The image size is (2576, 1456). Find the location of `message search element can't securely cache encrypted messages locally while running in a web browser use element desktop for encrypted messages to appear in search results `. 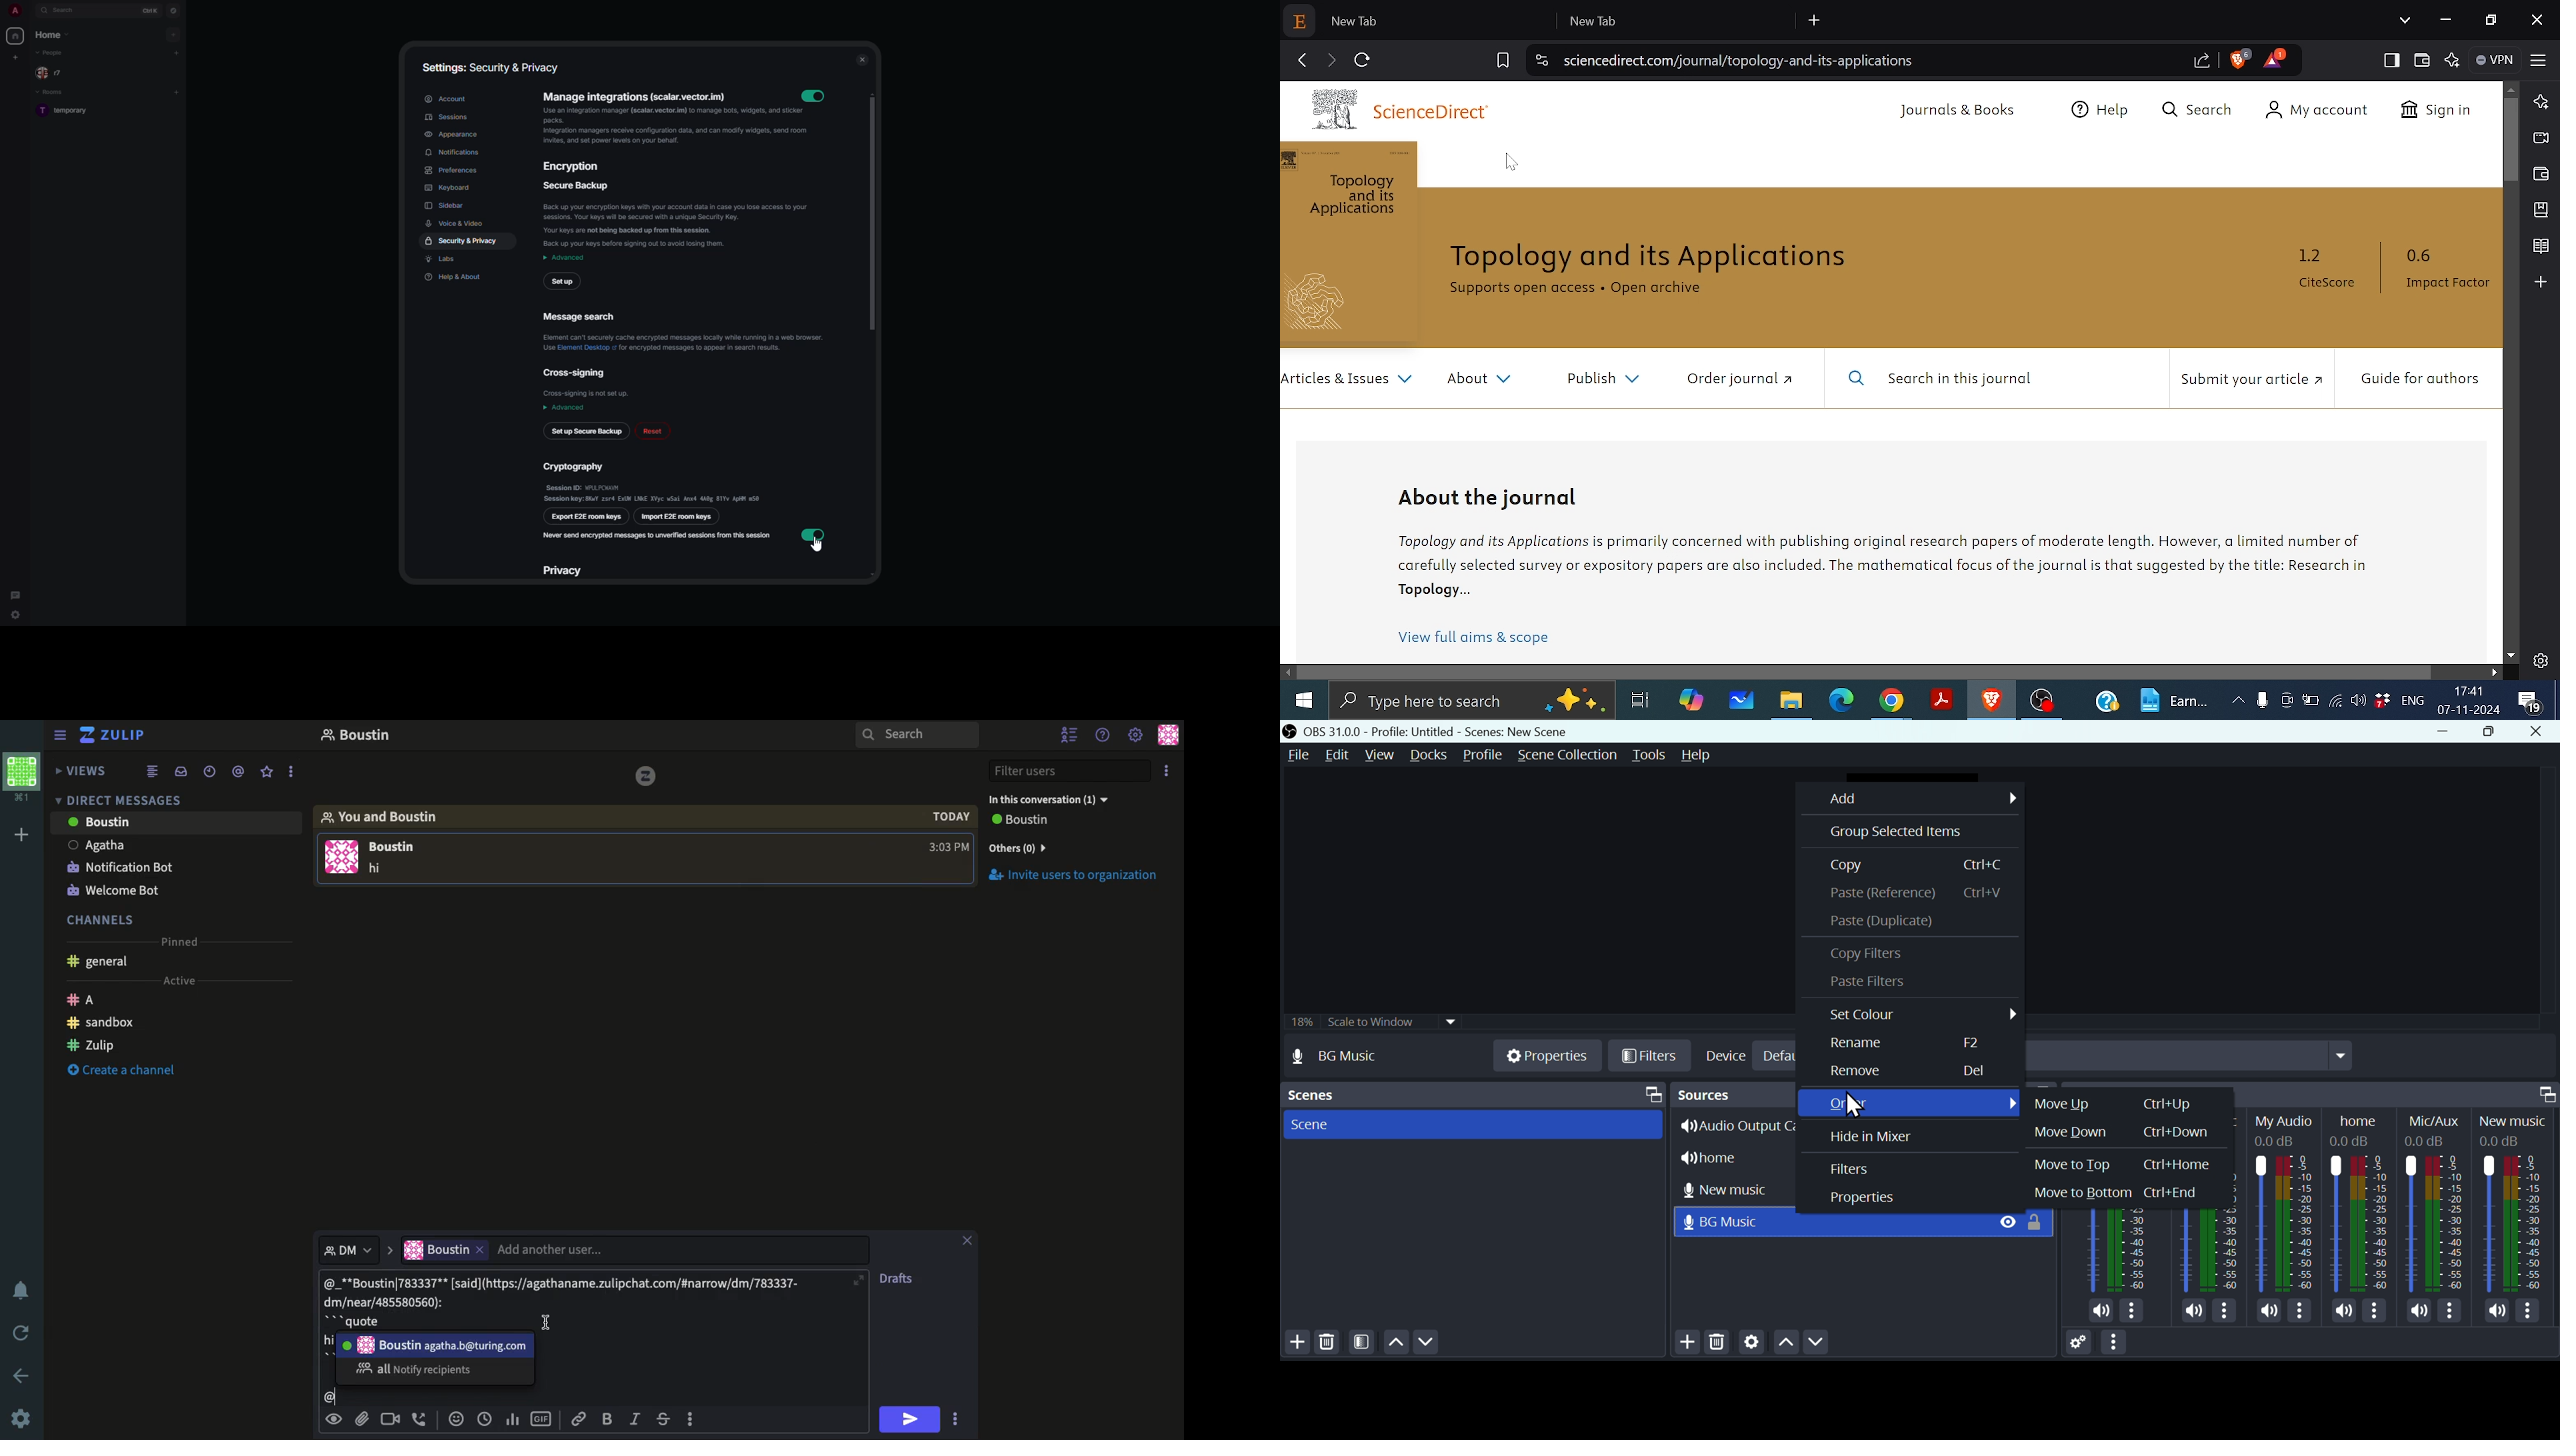

message search element can't securely cache encrypted messages locally while running in a web browser use element desktop for encrypted messages to appear in search results  is located at coordinates (682, 330).